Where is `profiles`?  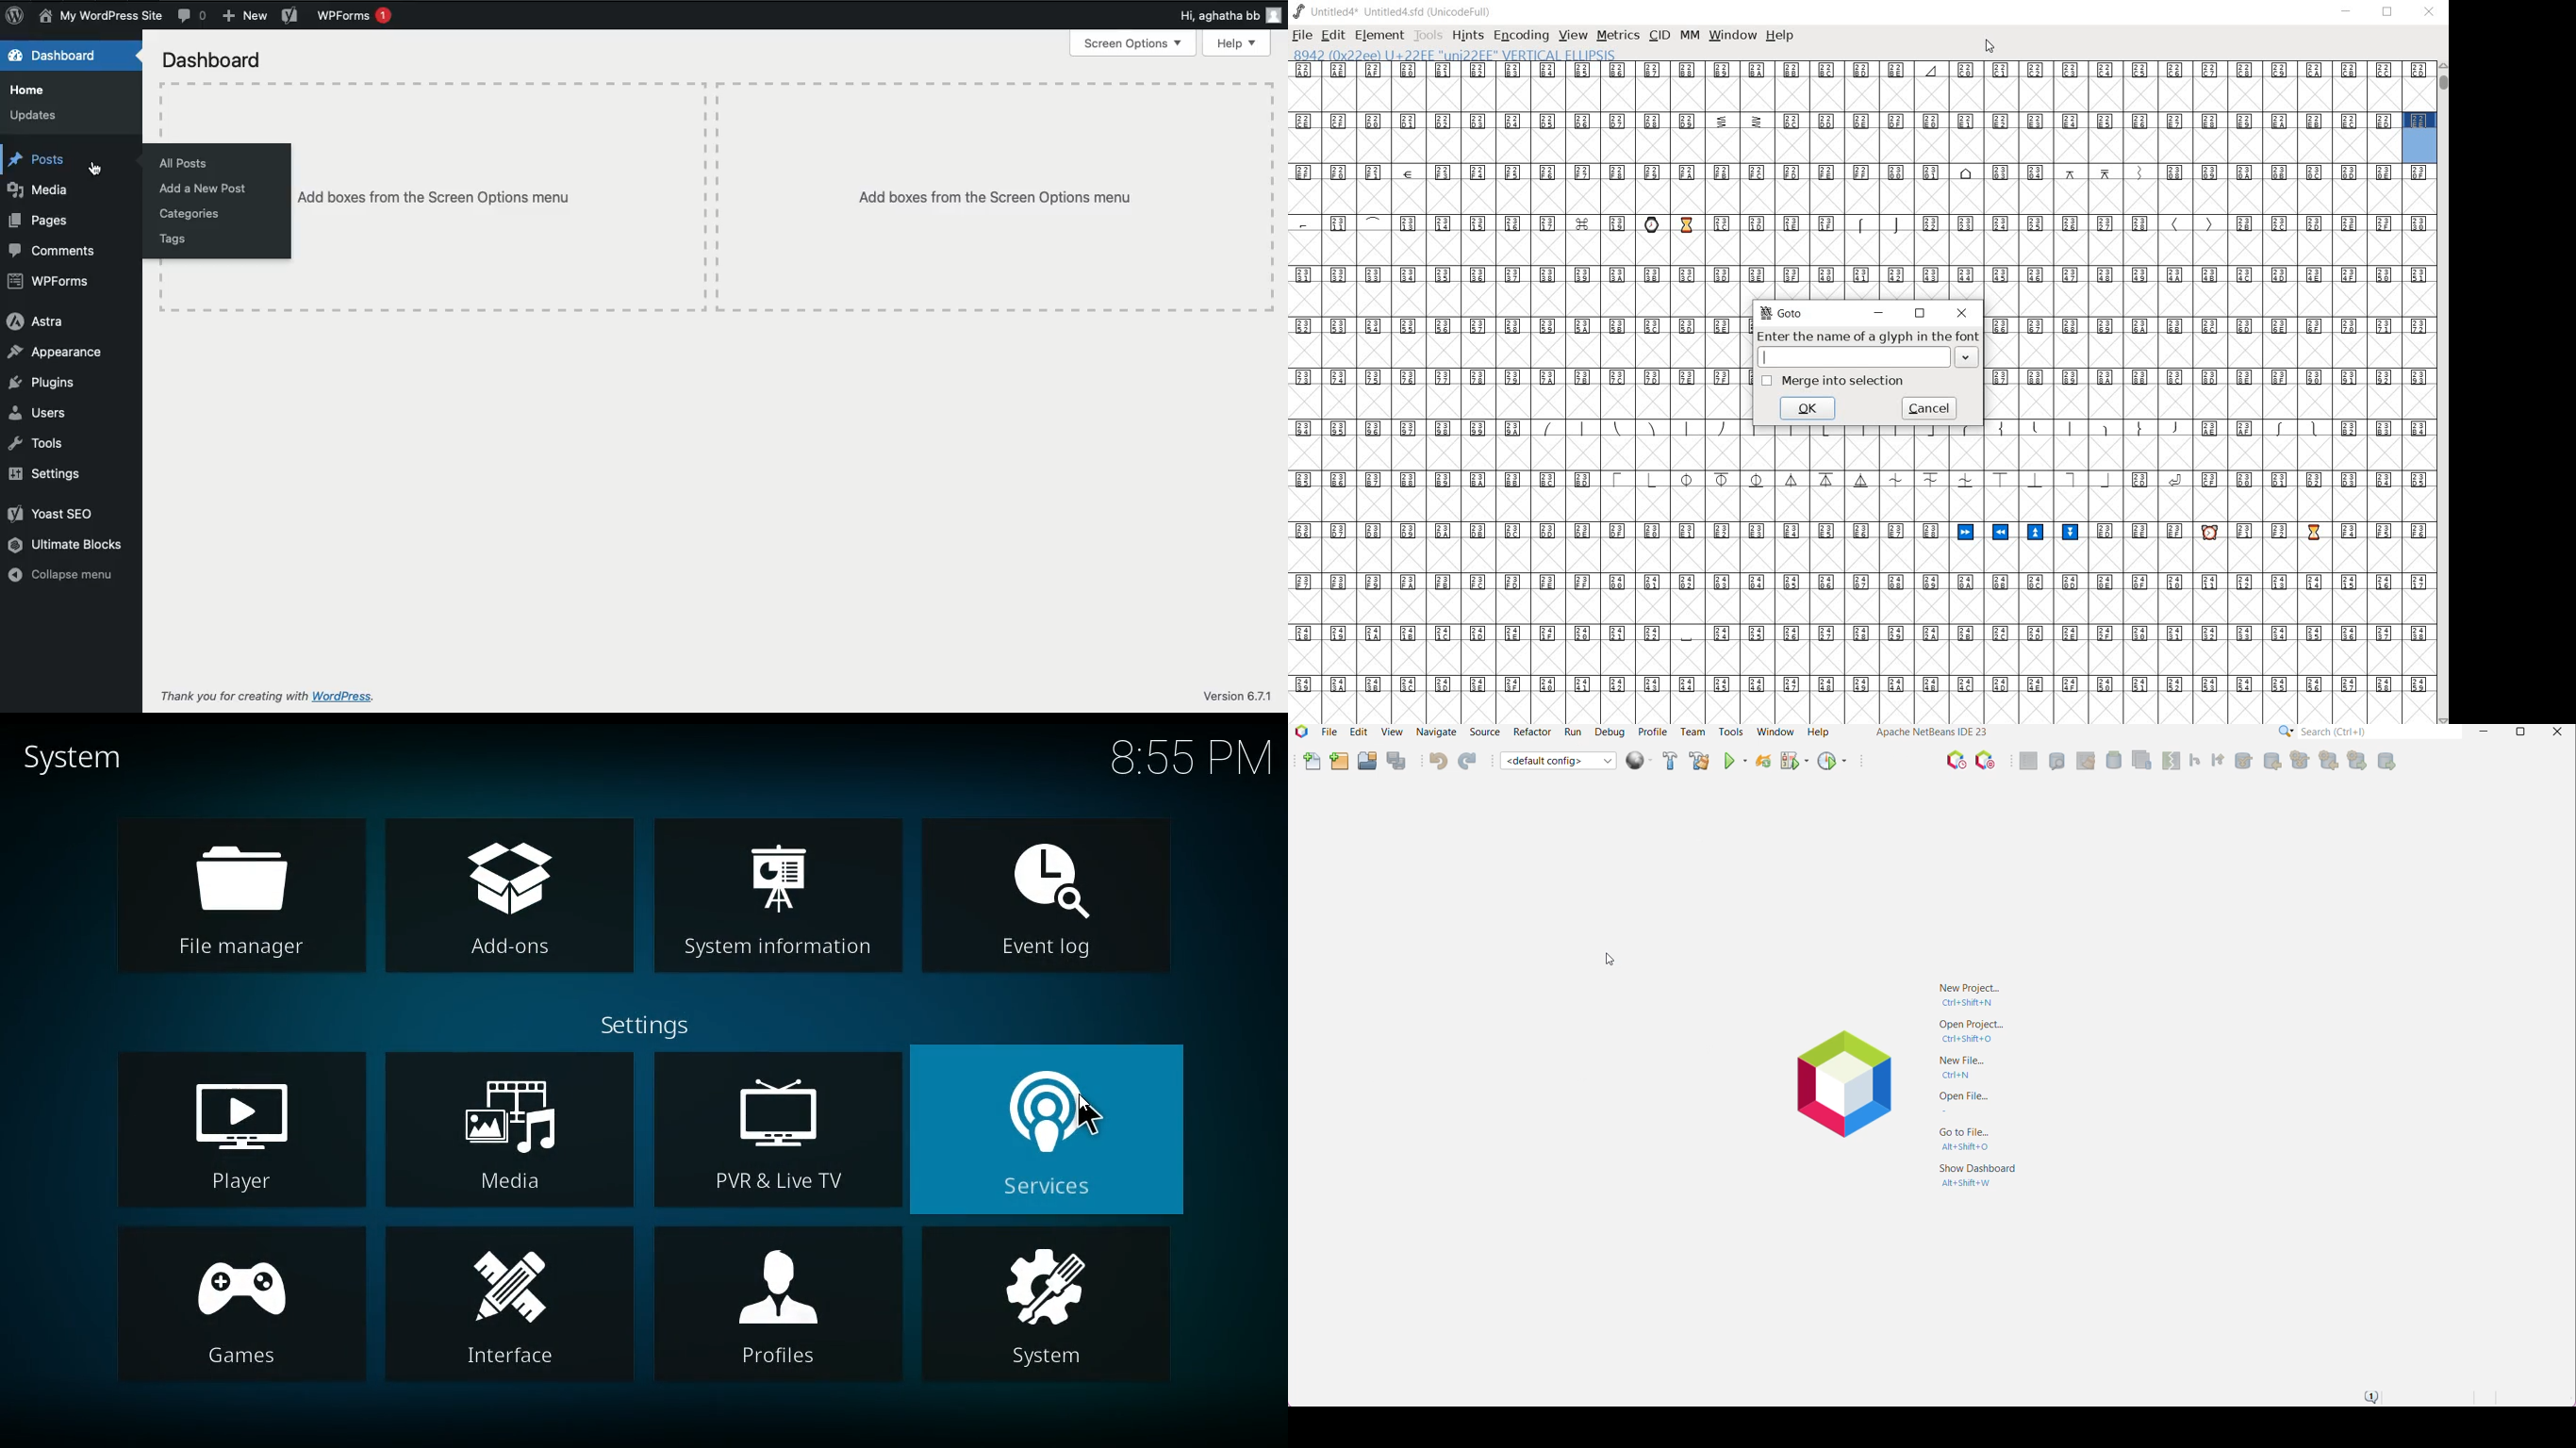
profiles is located at coordinates (775, 1313).